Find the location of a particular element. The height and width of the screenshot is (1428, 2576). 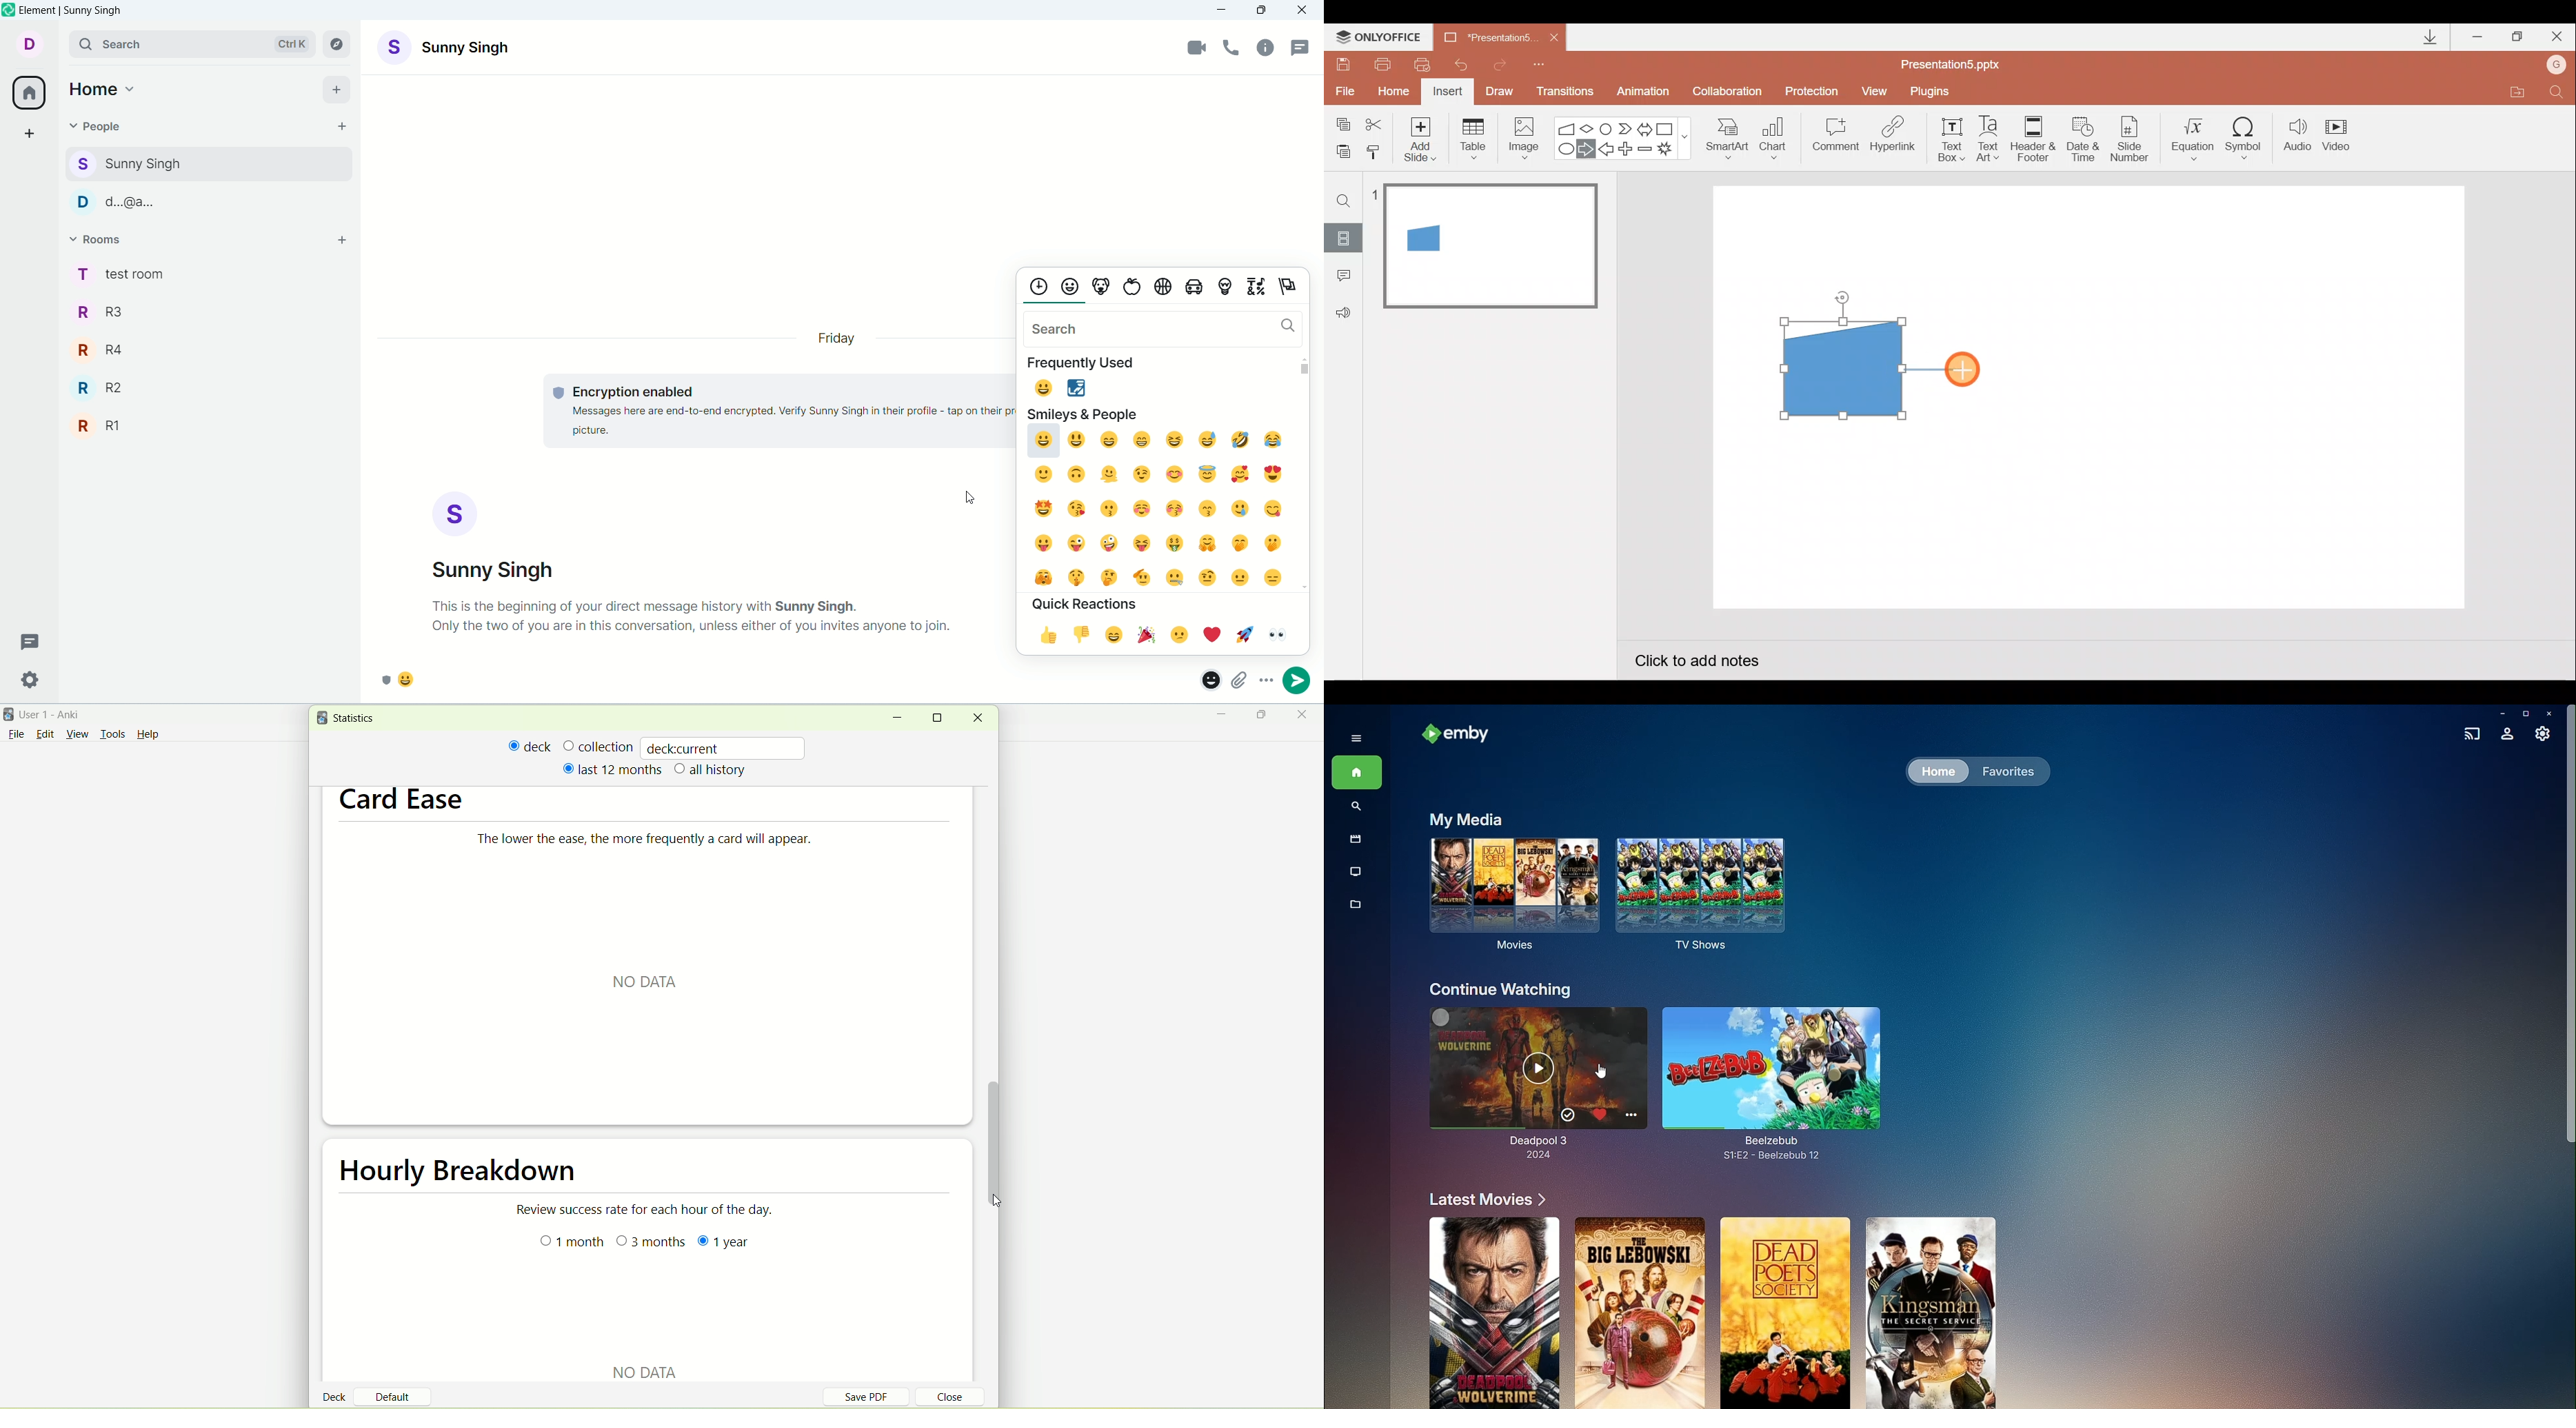

Copy style is located at coordinates (1375, 150).